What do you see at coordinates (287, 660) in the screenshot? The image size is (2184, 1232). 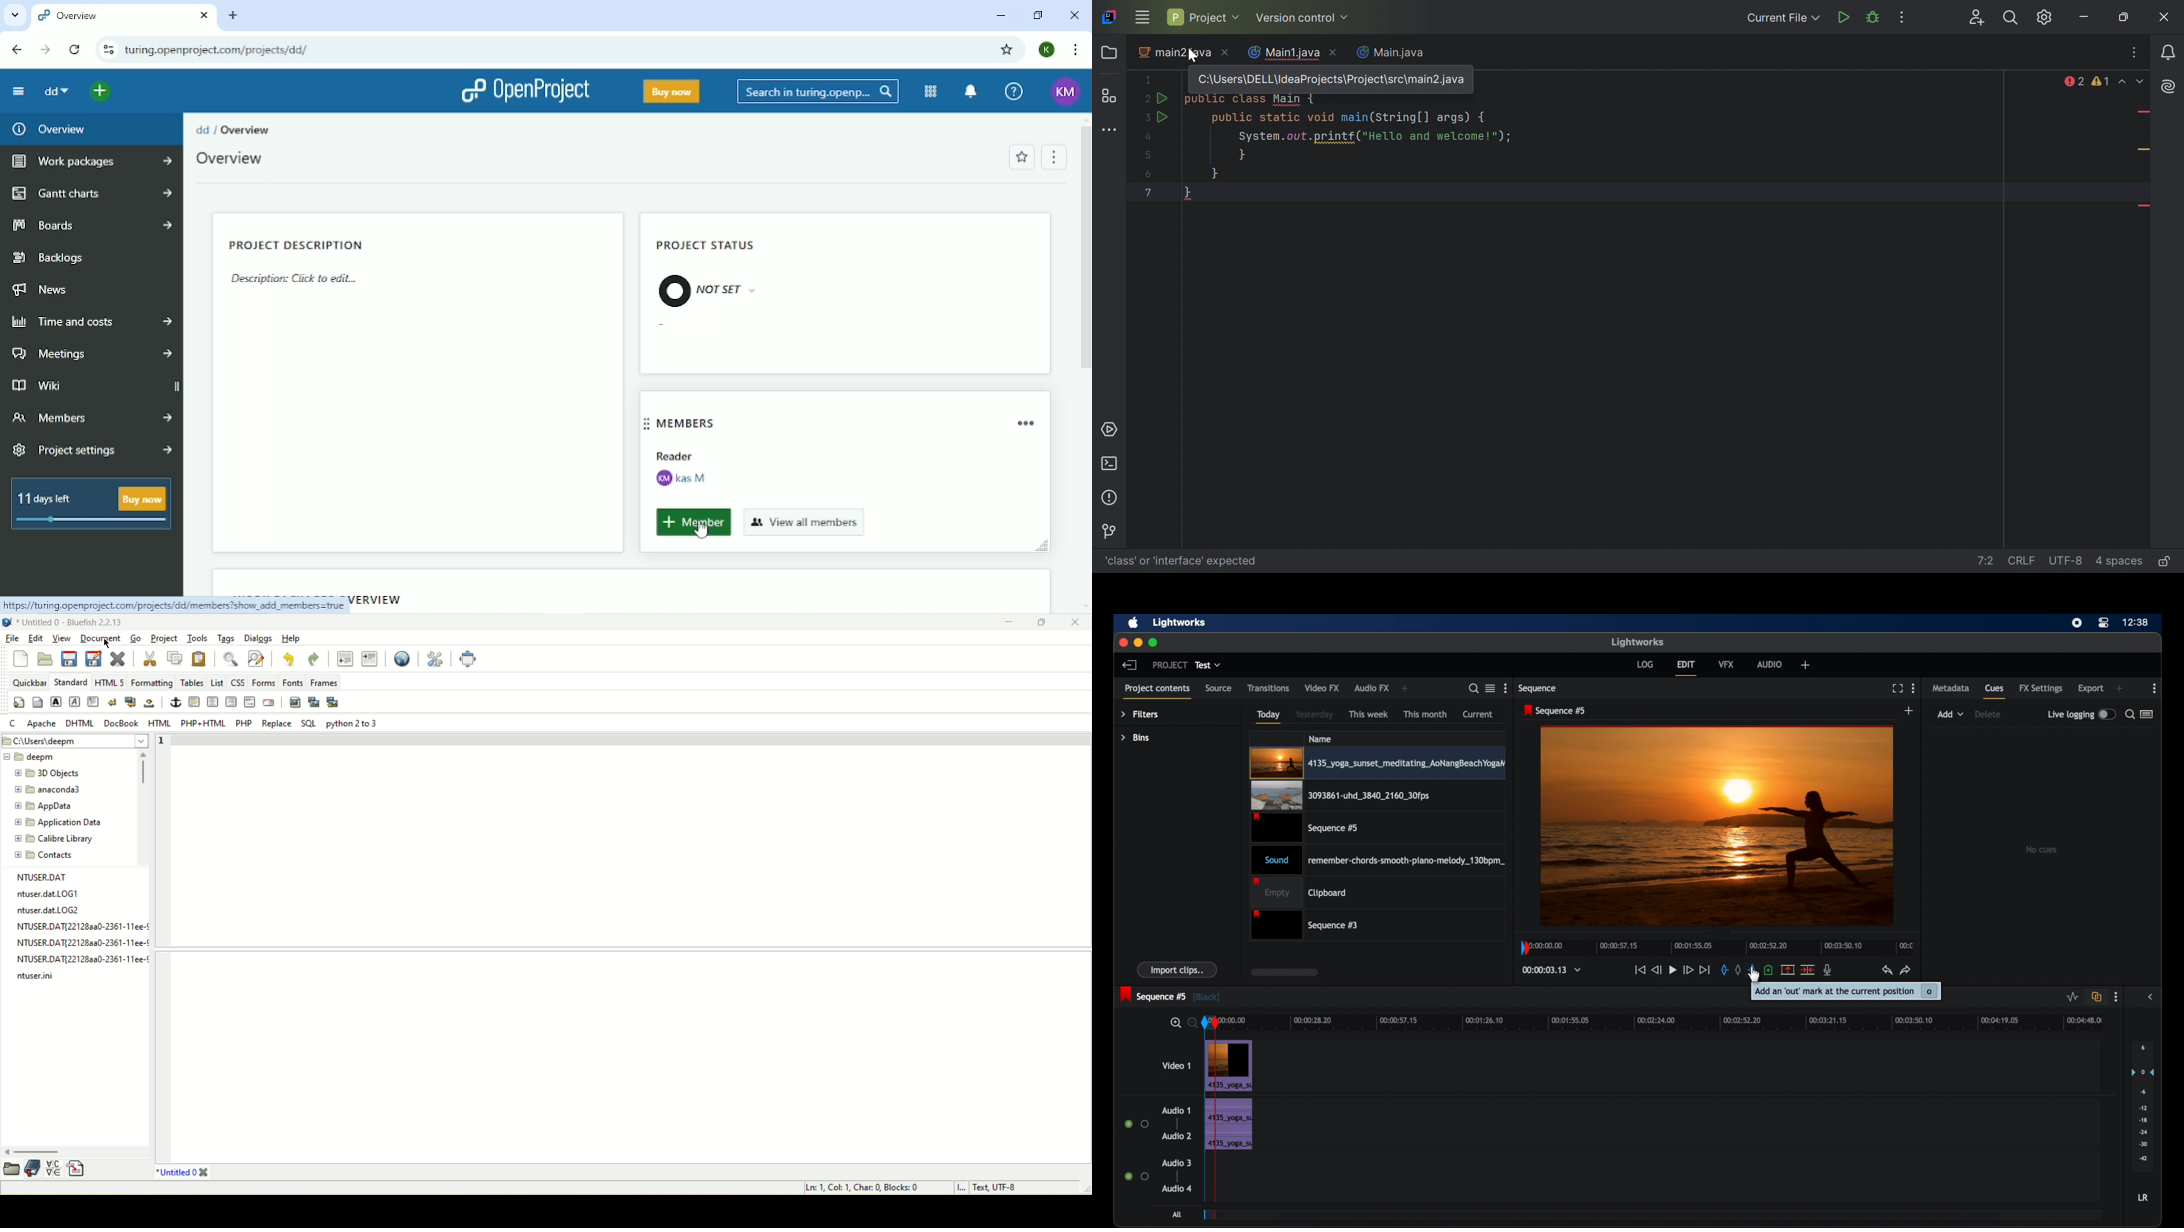 I see `undo` at bounding box center [287, 660].